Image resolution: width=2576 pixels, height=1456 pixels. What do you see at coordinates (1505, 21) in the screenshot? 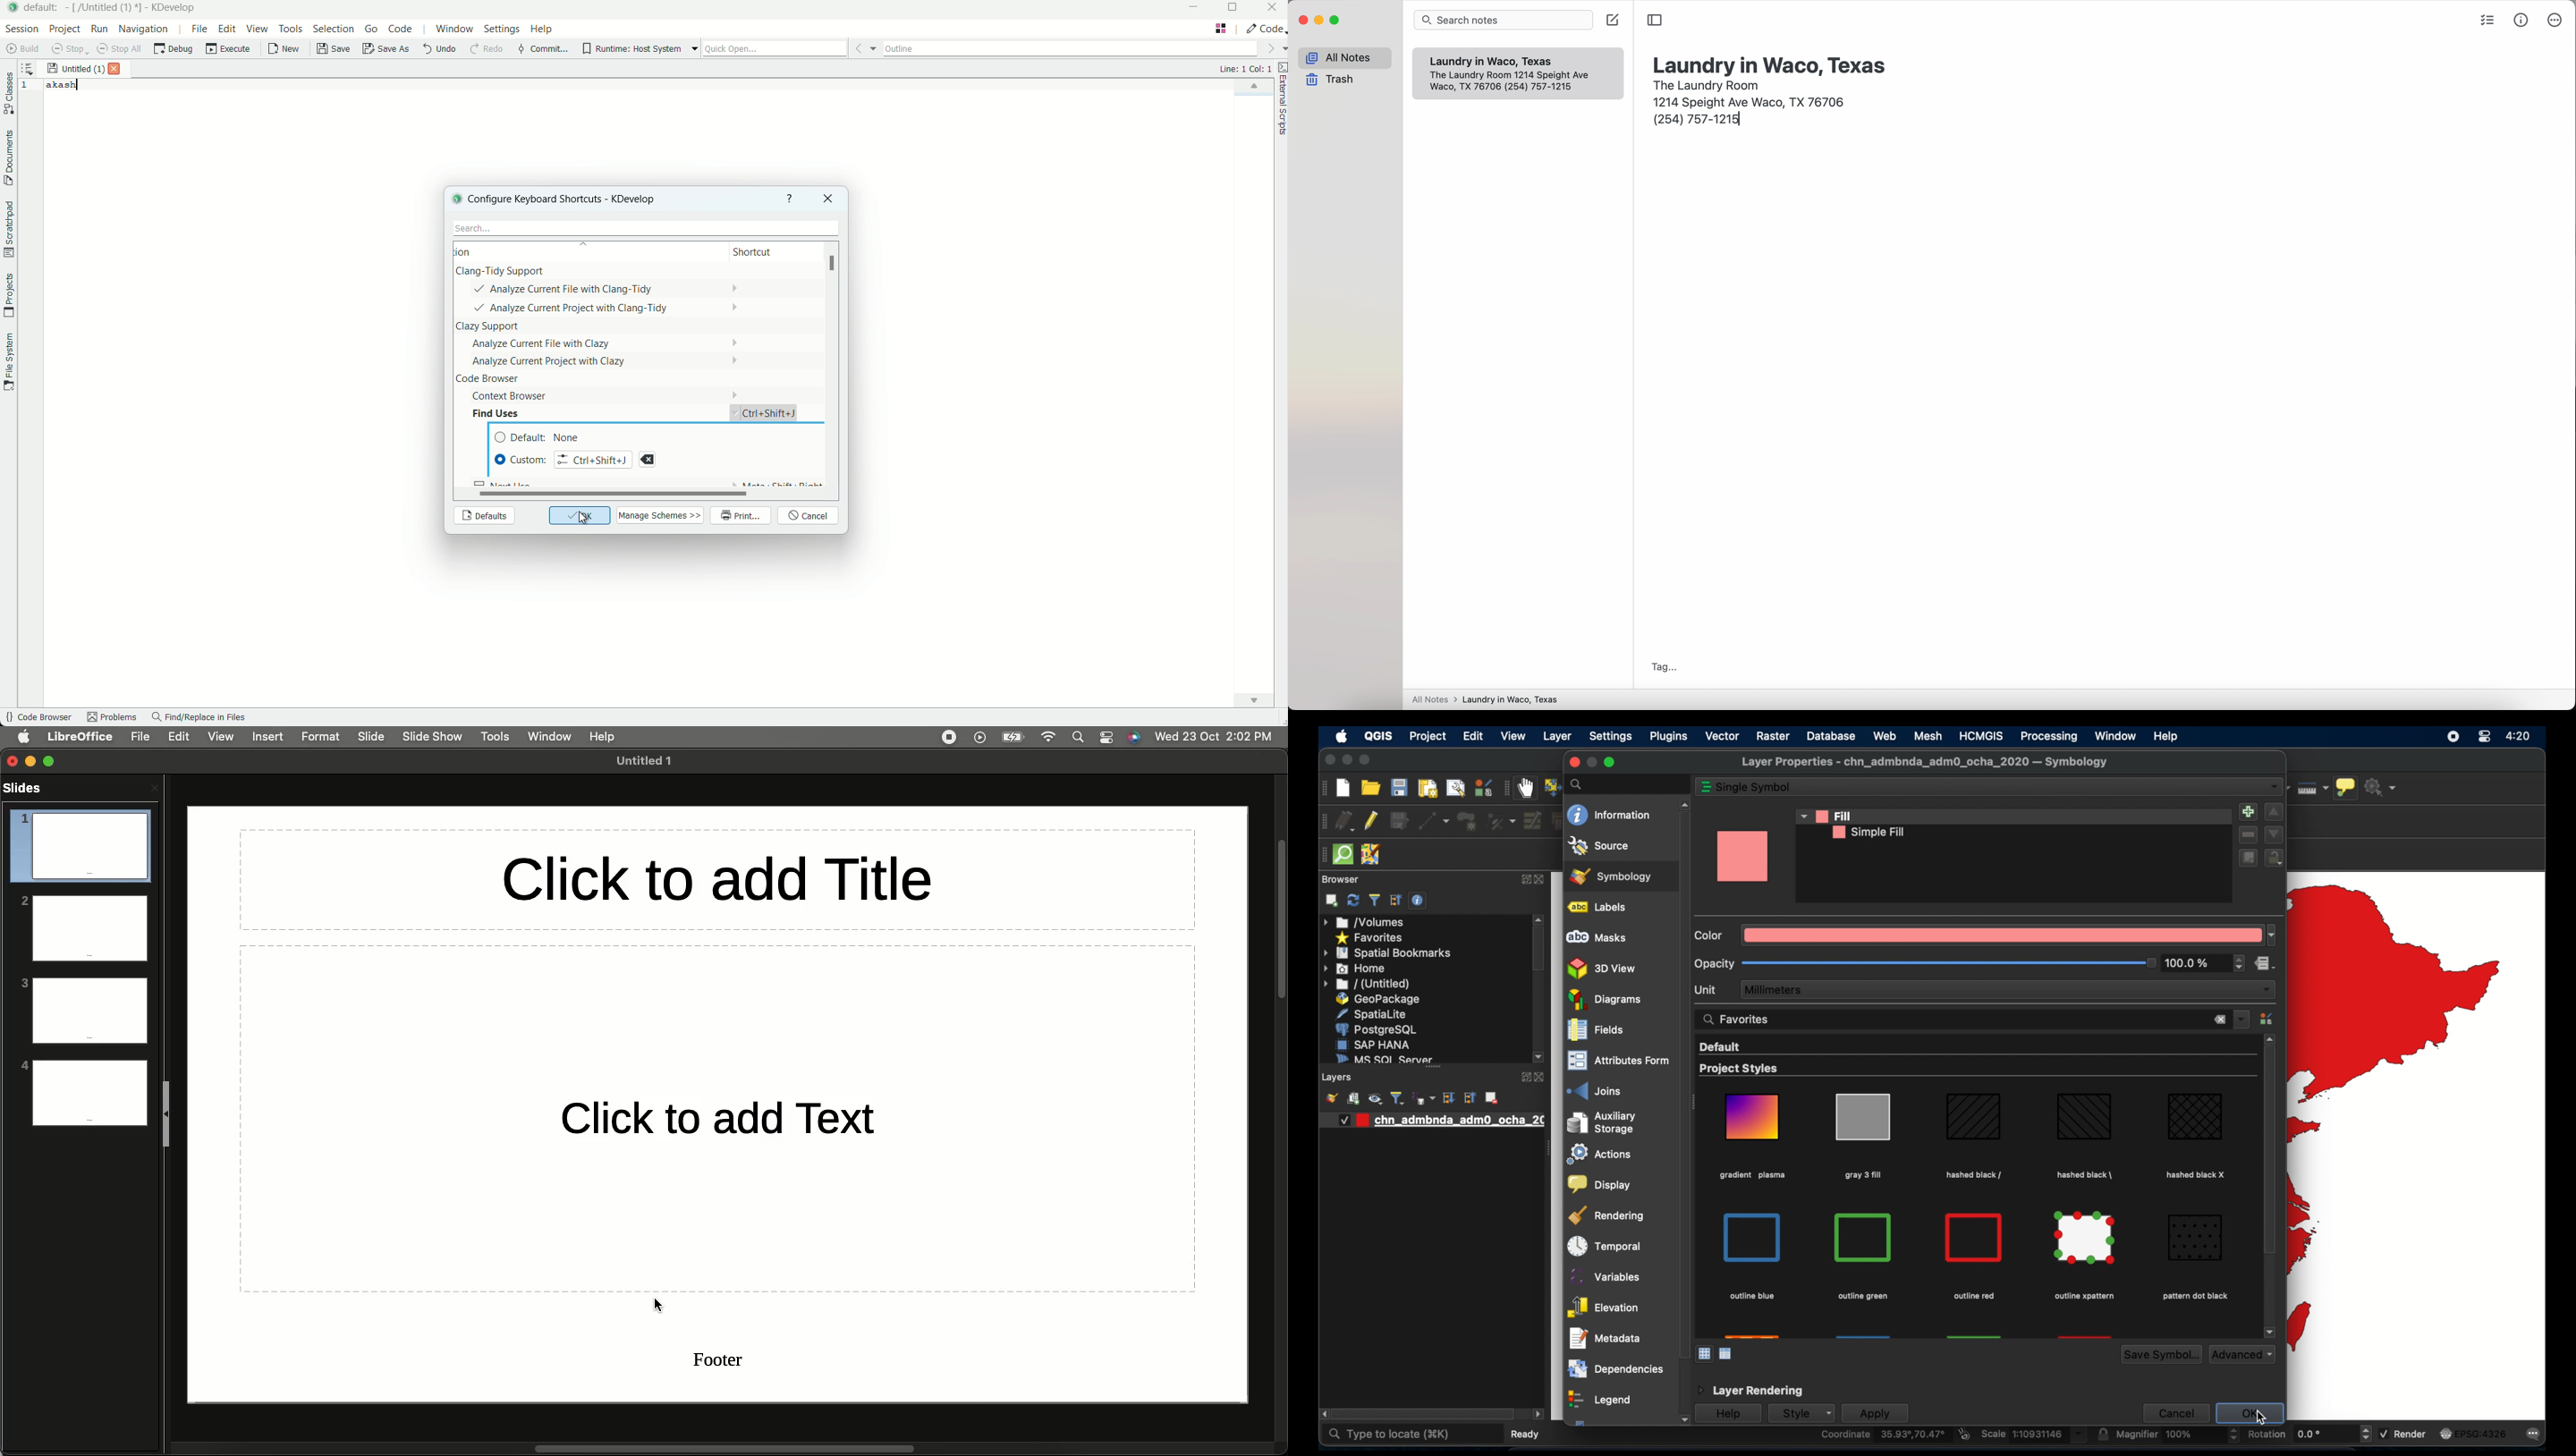
I see `search bar` at bounding box center [1505, 21].